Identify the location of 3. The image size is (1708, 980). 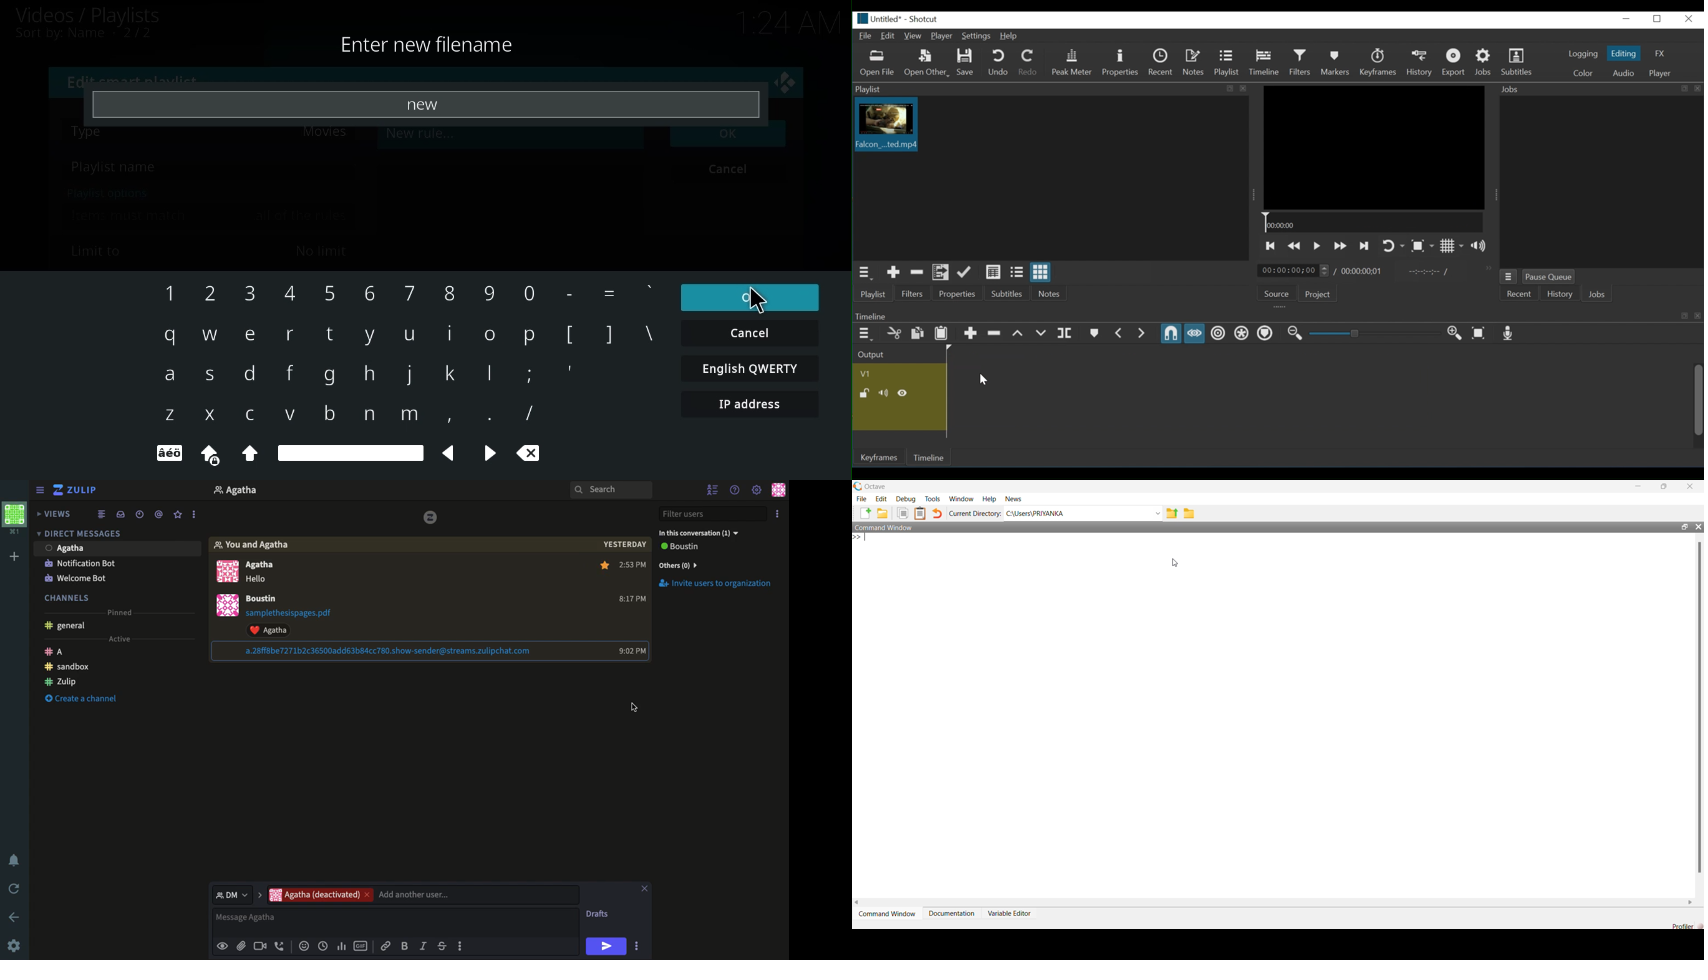
(249, 293).